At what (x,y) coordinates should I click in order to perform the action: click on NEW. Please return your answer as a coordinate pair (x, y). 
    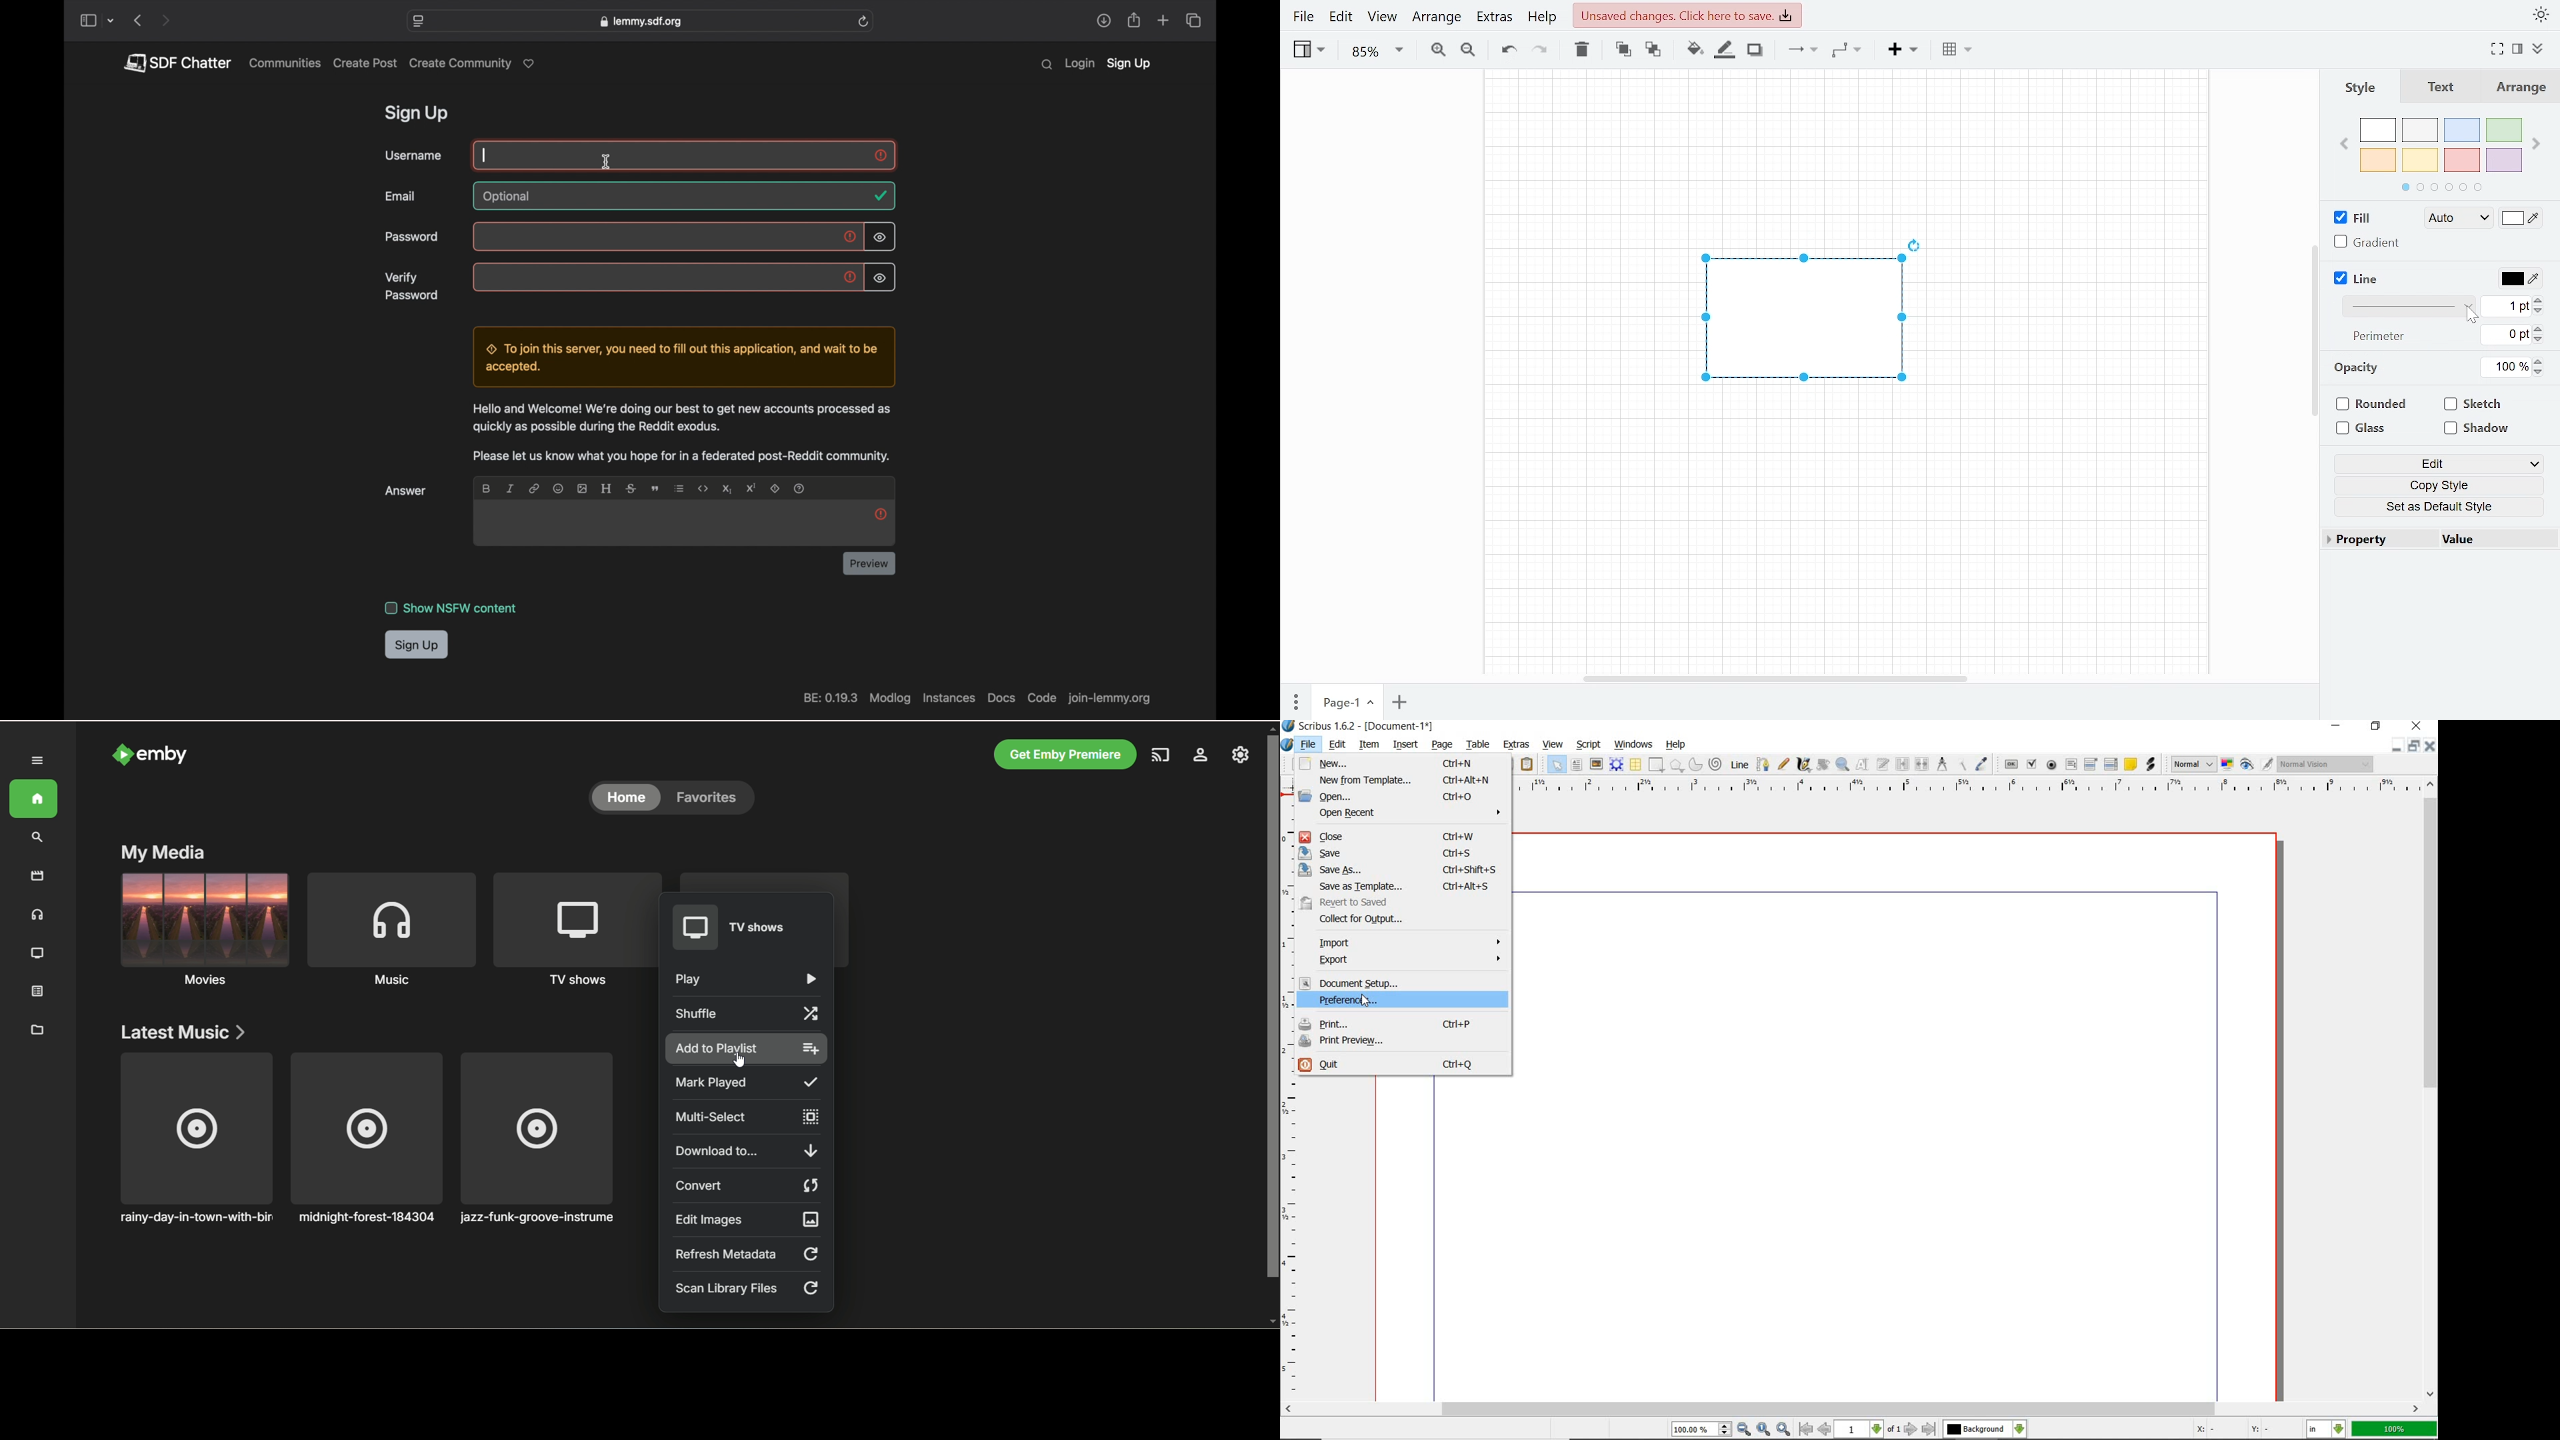
    Looking at the image, I should click on (1399, 763).